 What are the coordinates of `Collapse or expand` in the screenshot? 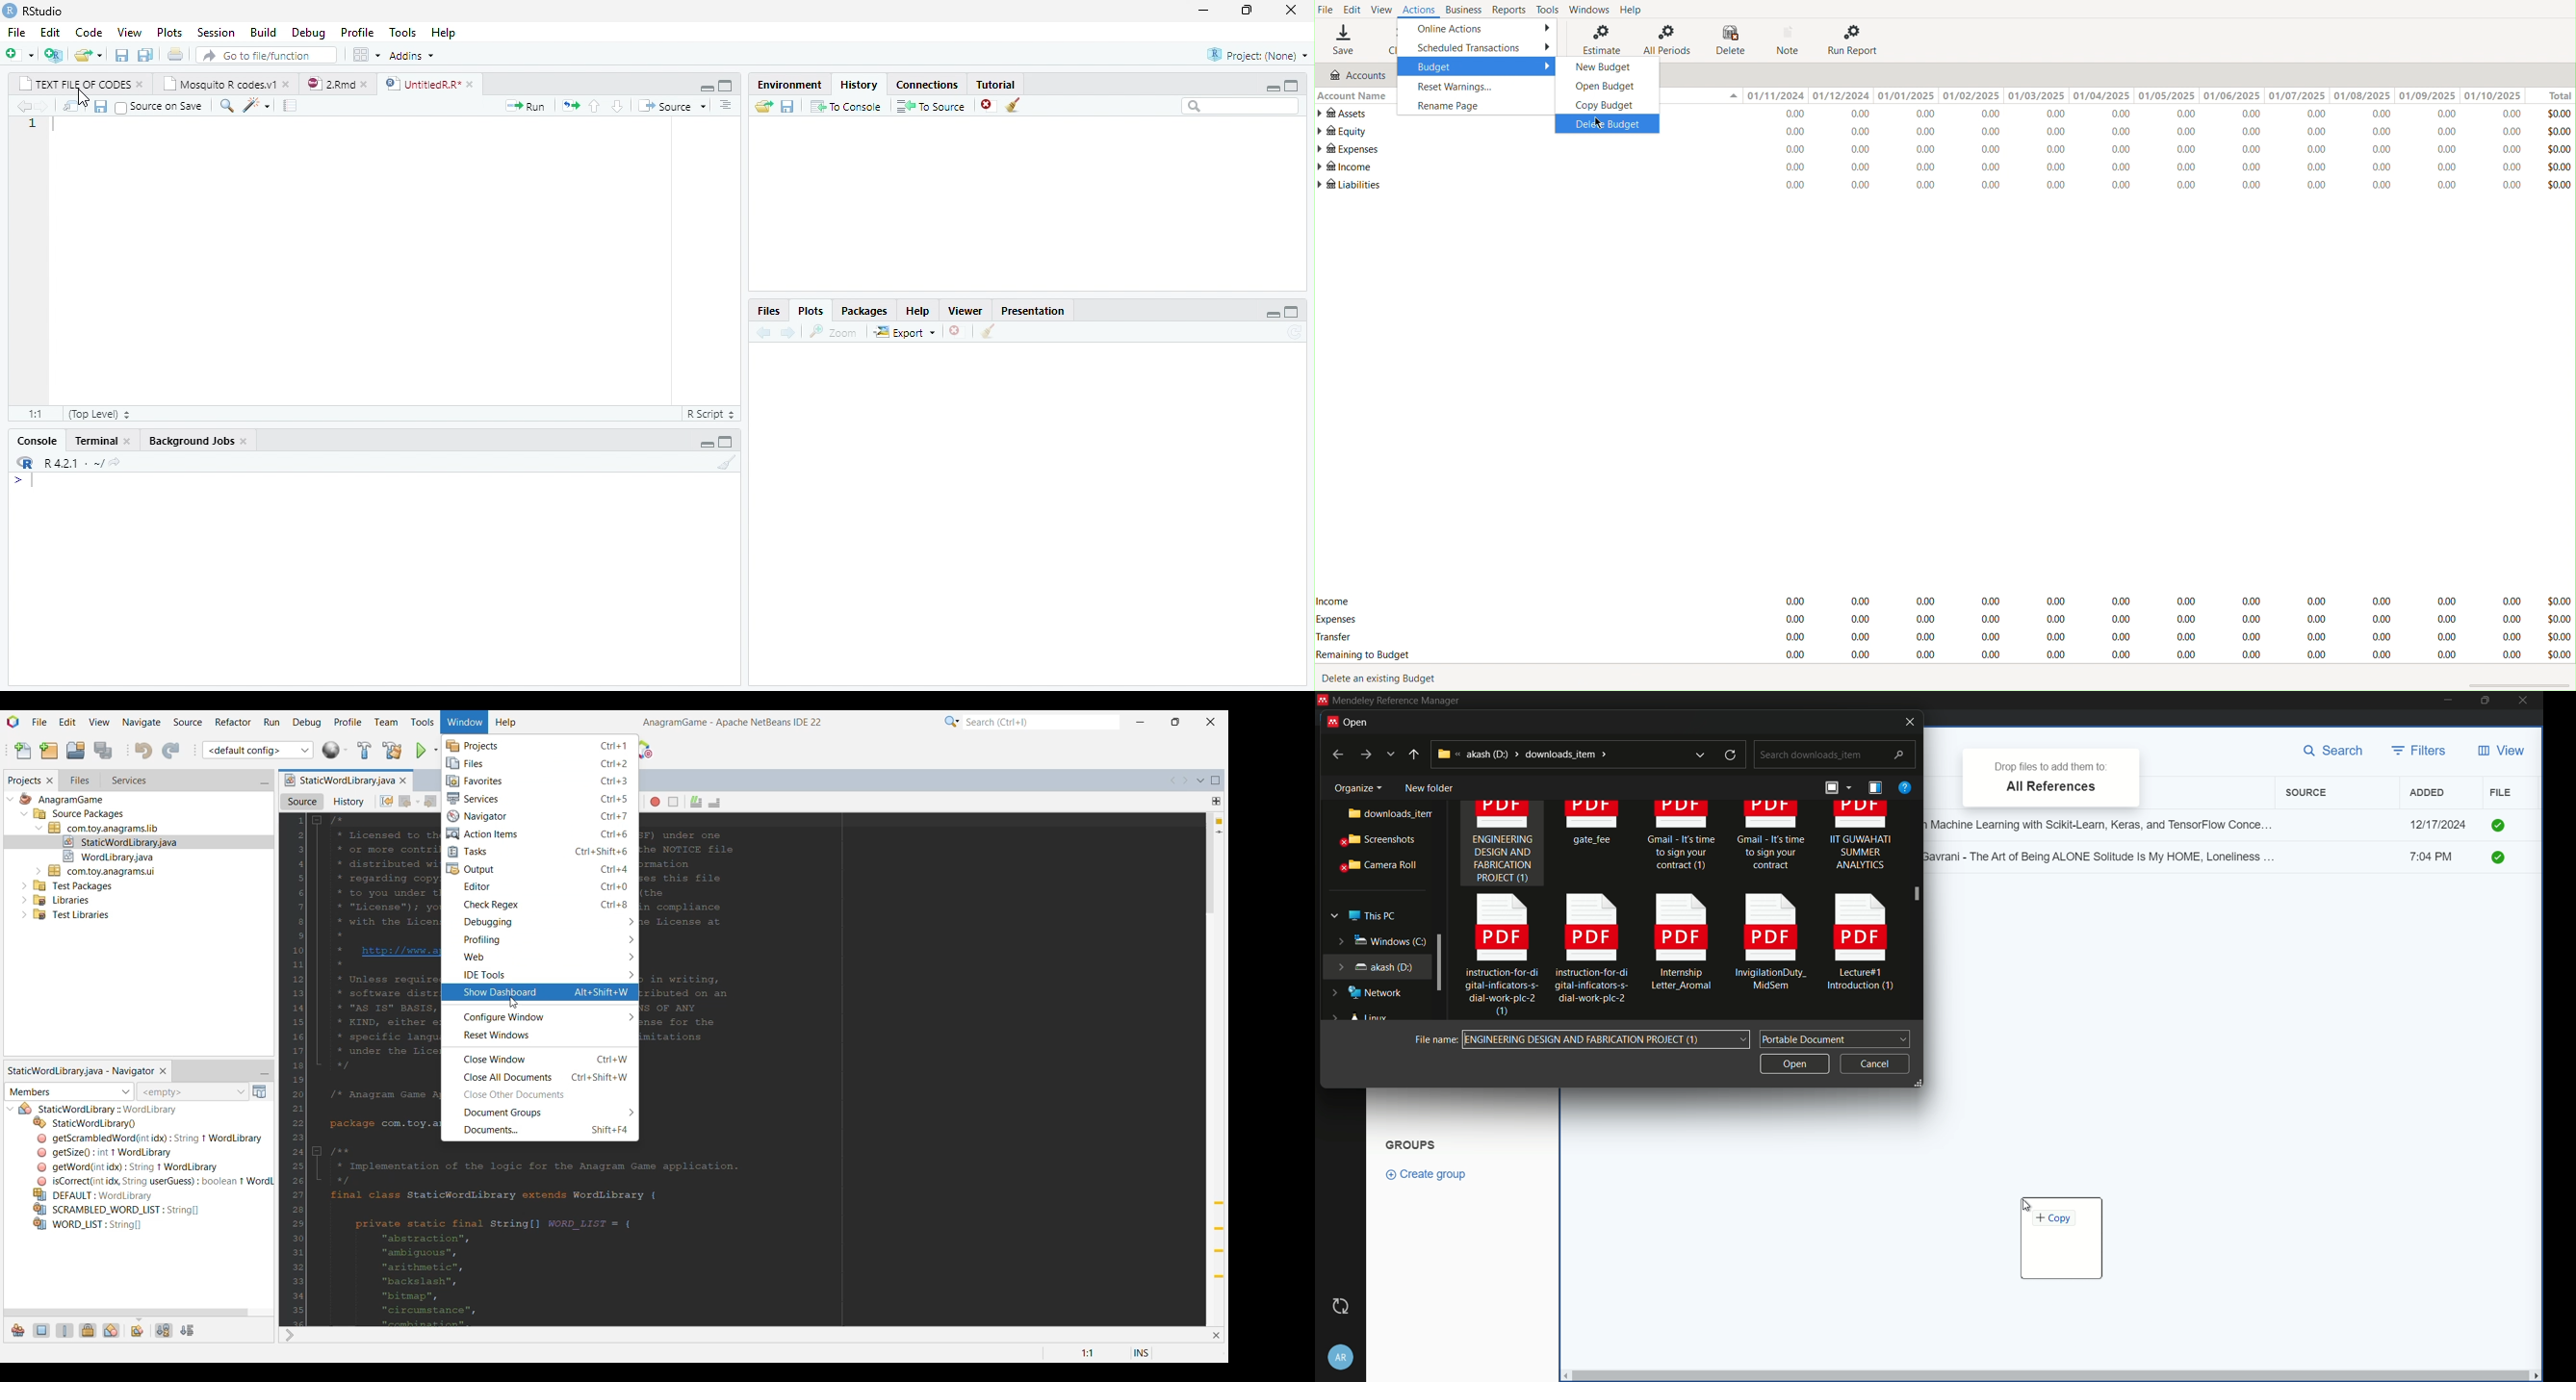 It's located at (1732, 97).